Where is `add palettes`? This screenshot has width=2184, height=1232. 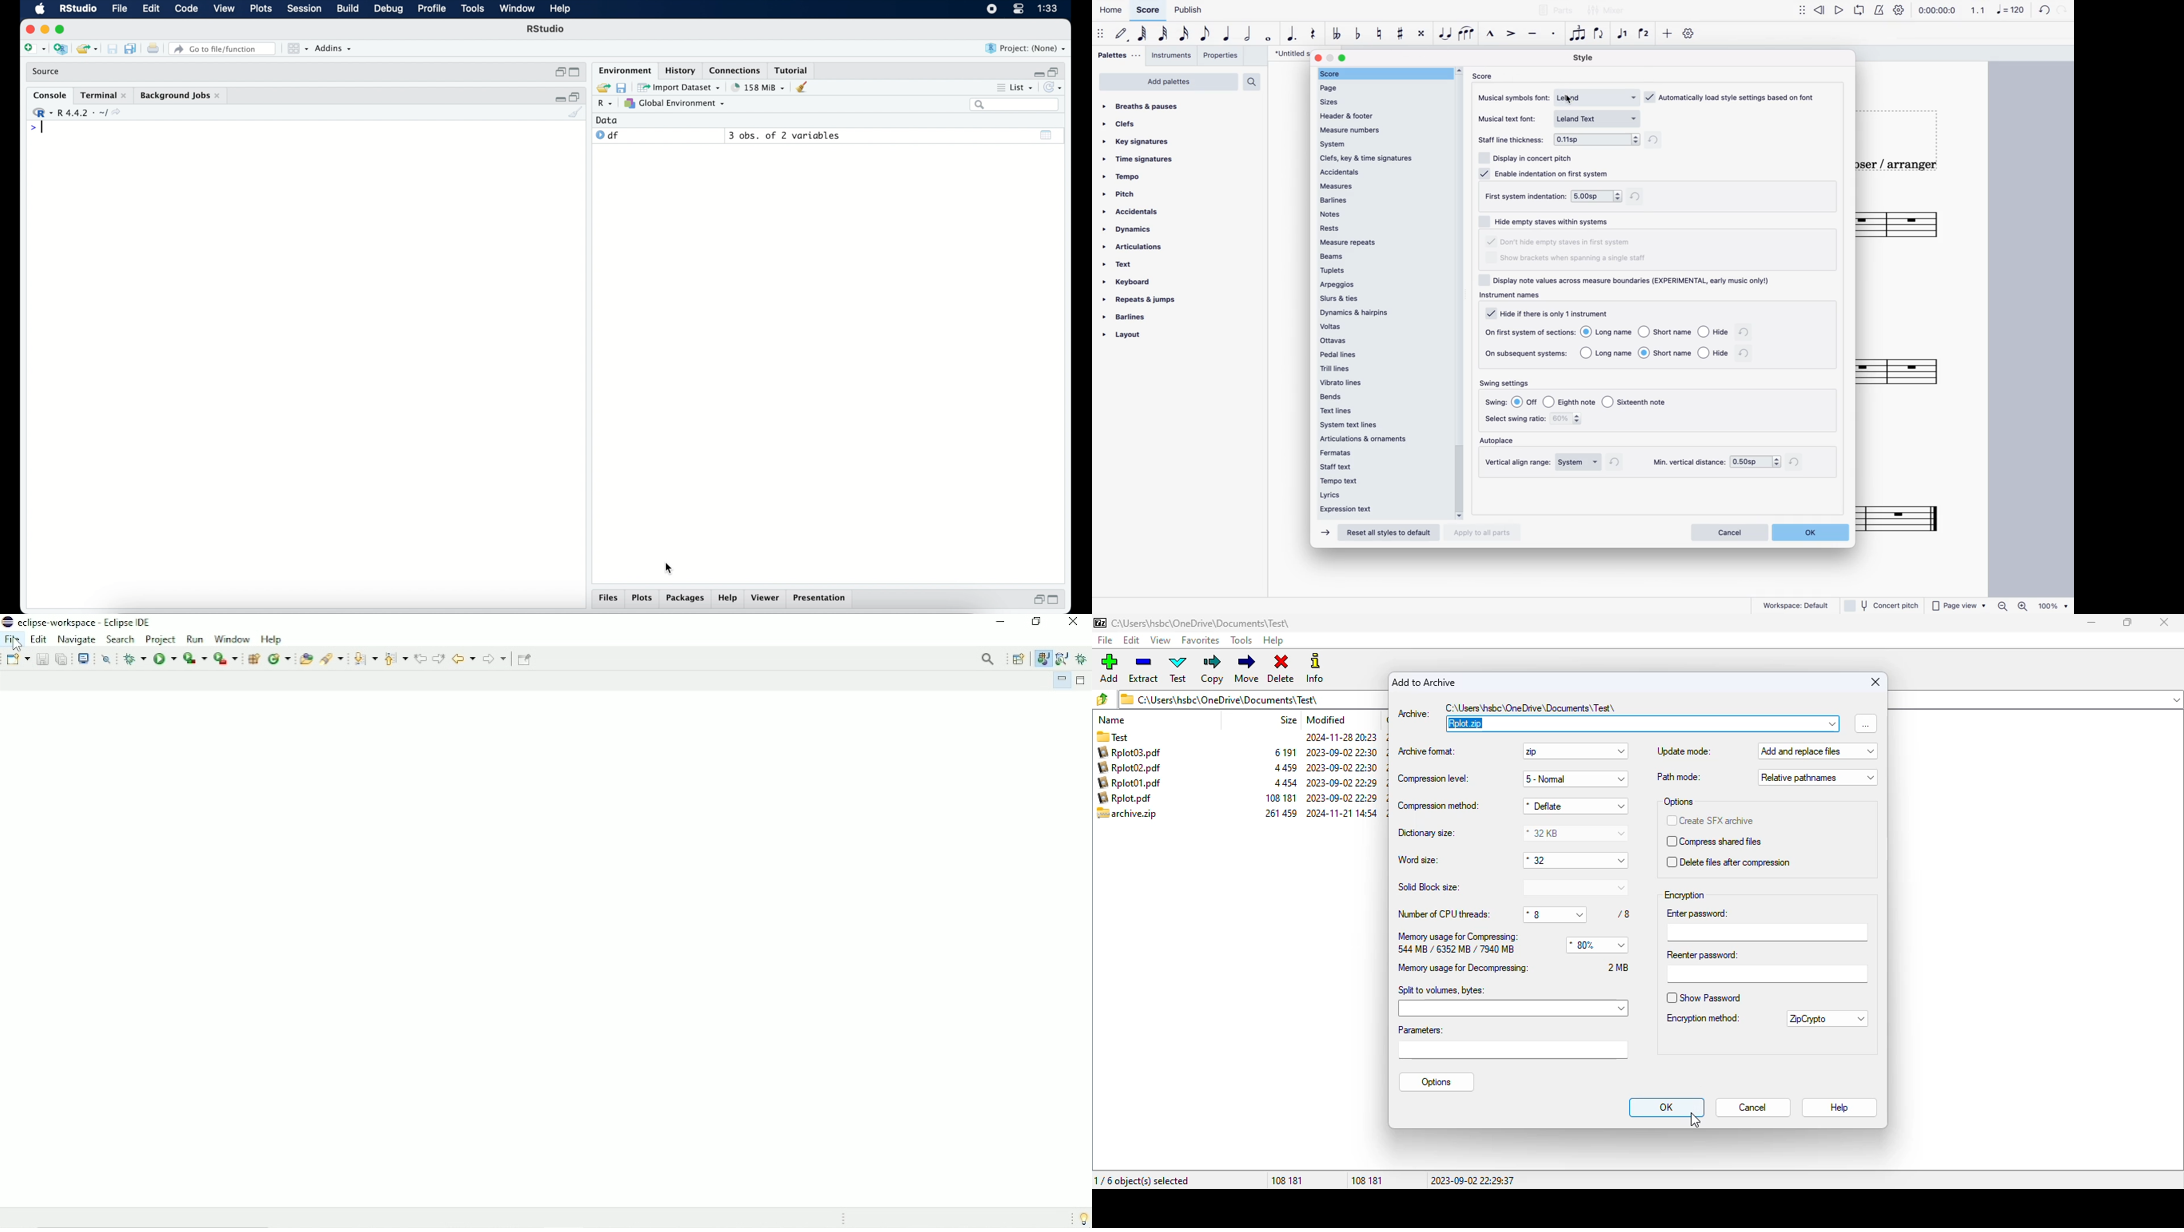
add palettes is located at coordinates (1168, 83).